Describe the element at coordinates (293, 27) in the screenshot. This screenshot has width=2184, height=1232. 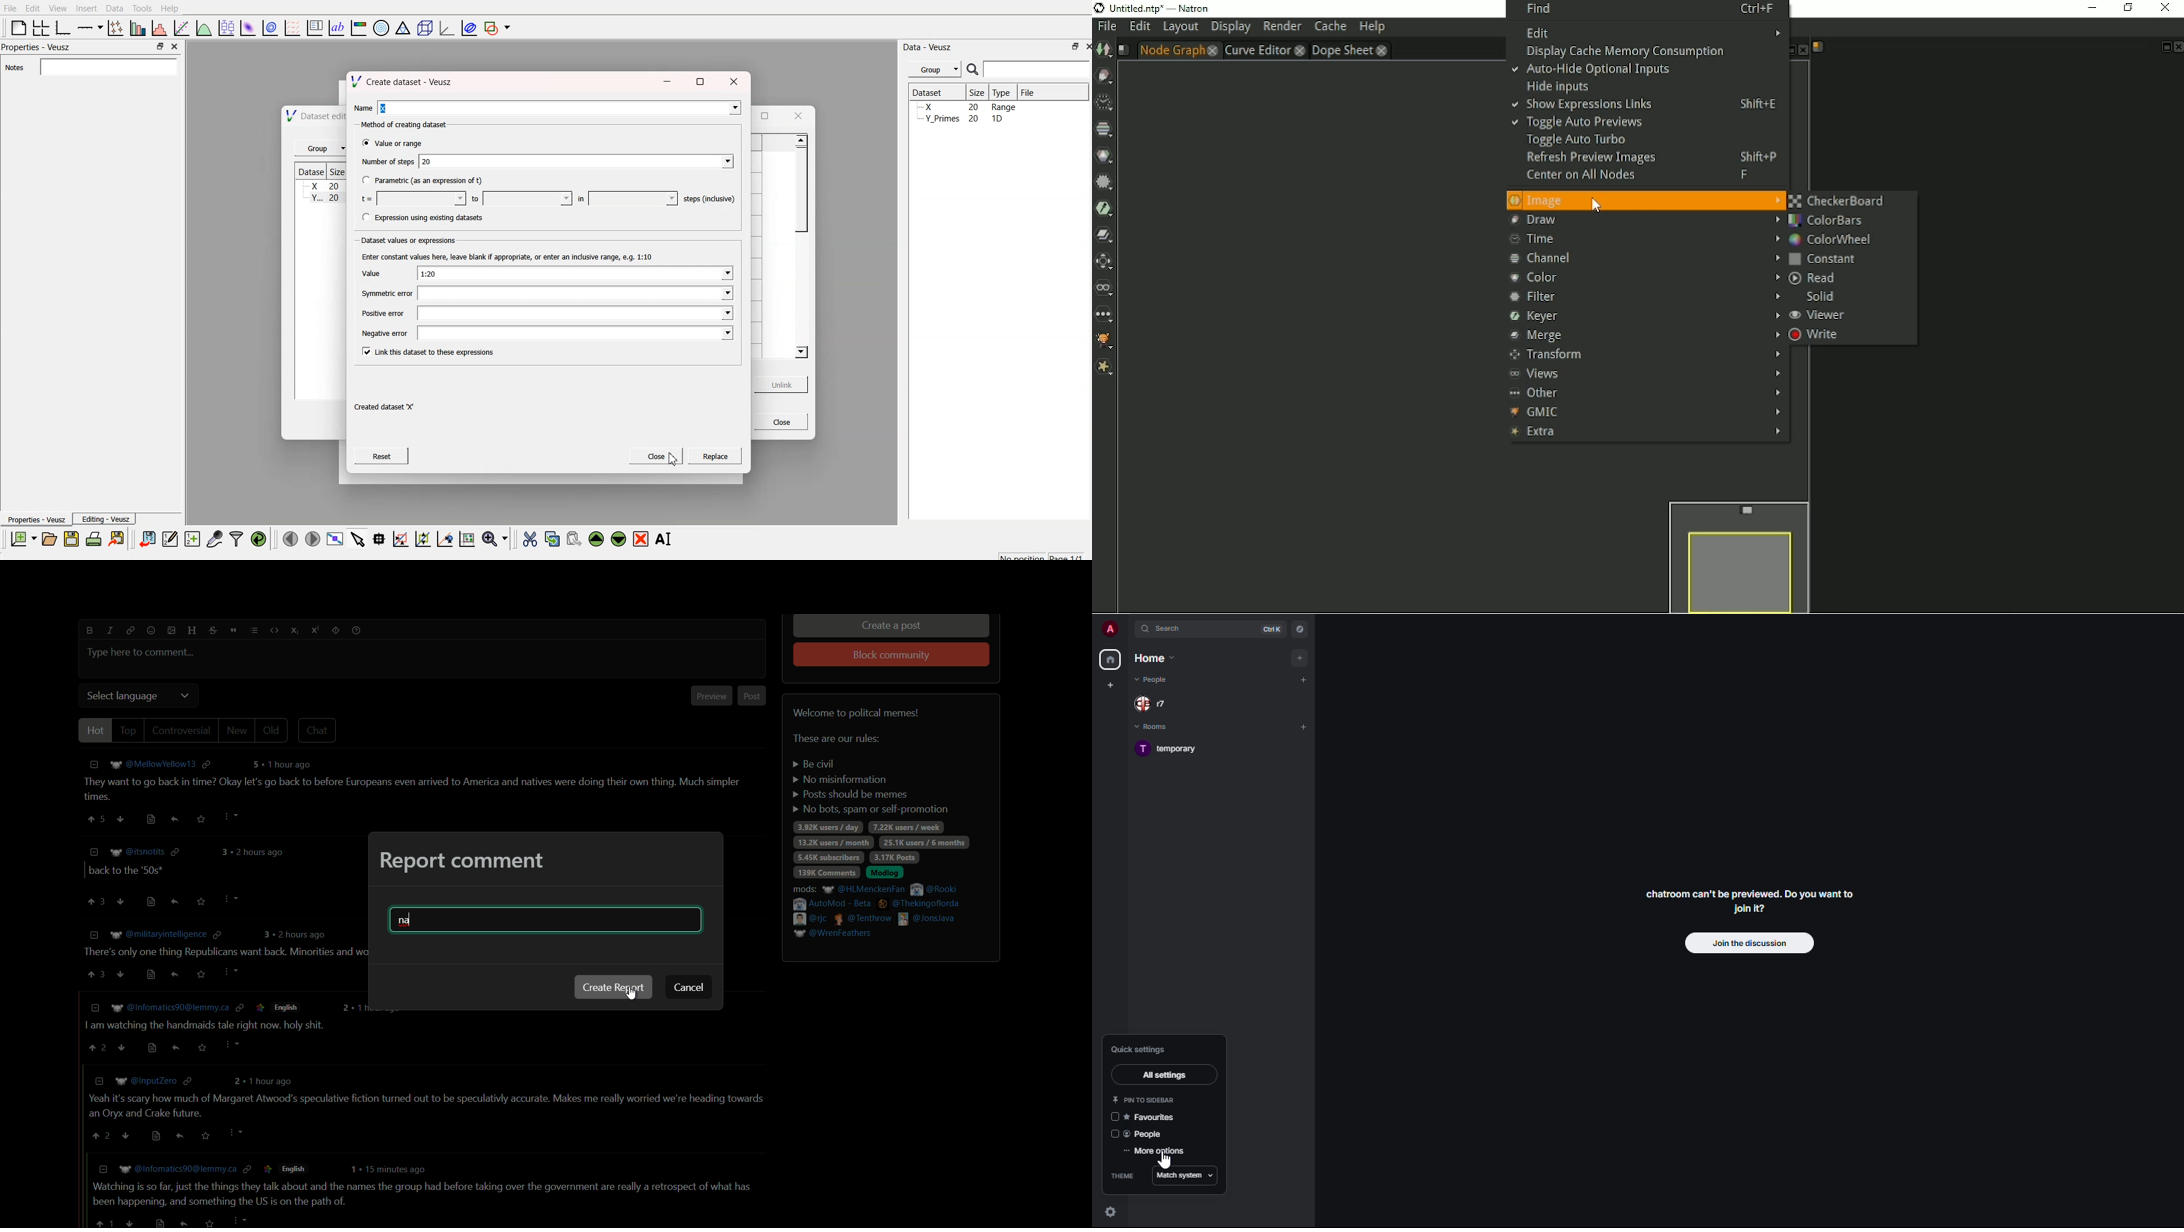
I see `plot a vector field` at that location.